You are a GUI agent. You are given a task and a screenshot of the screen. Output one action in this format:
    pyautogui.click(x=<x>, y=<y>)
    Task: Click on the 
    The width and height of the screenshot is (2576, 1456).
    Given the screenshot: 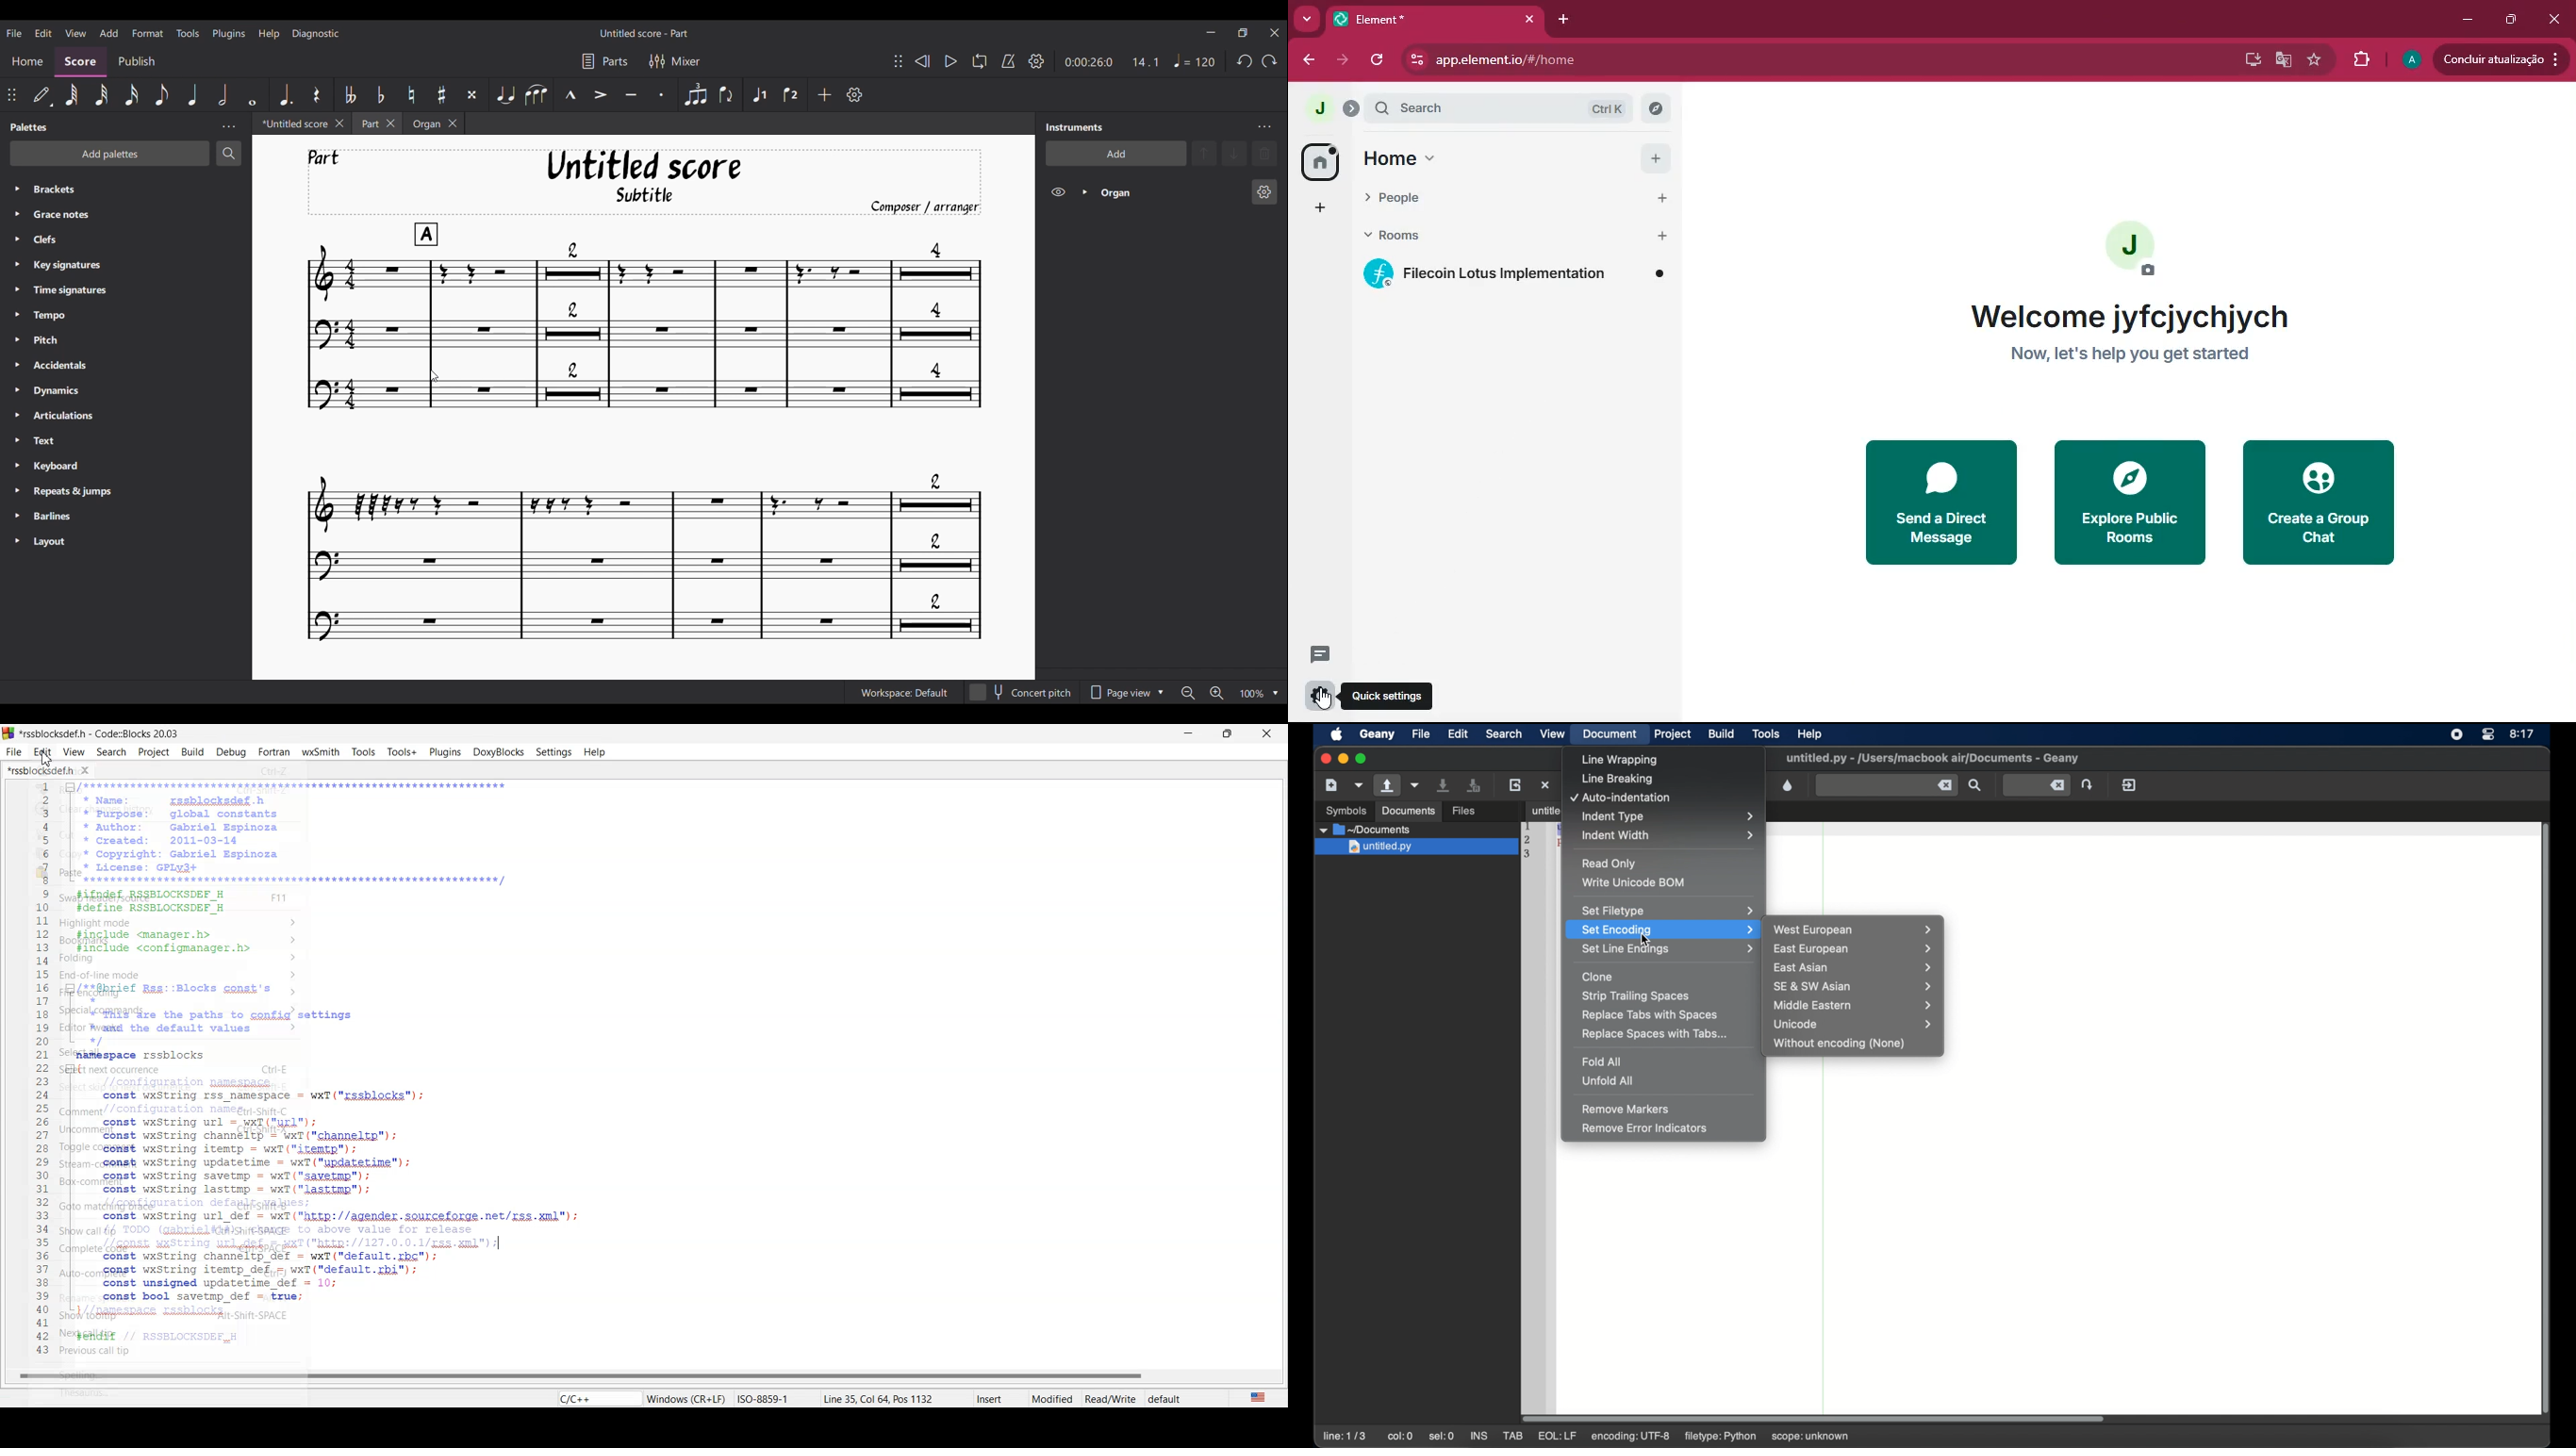 What is the action you would take?
    pyautogui.click(x=1169, y=192)
    